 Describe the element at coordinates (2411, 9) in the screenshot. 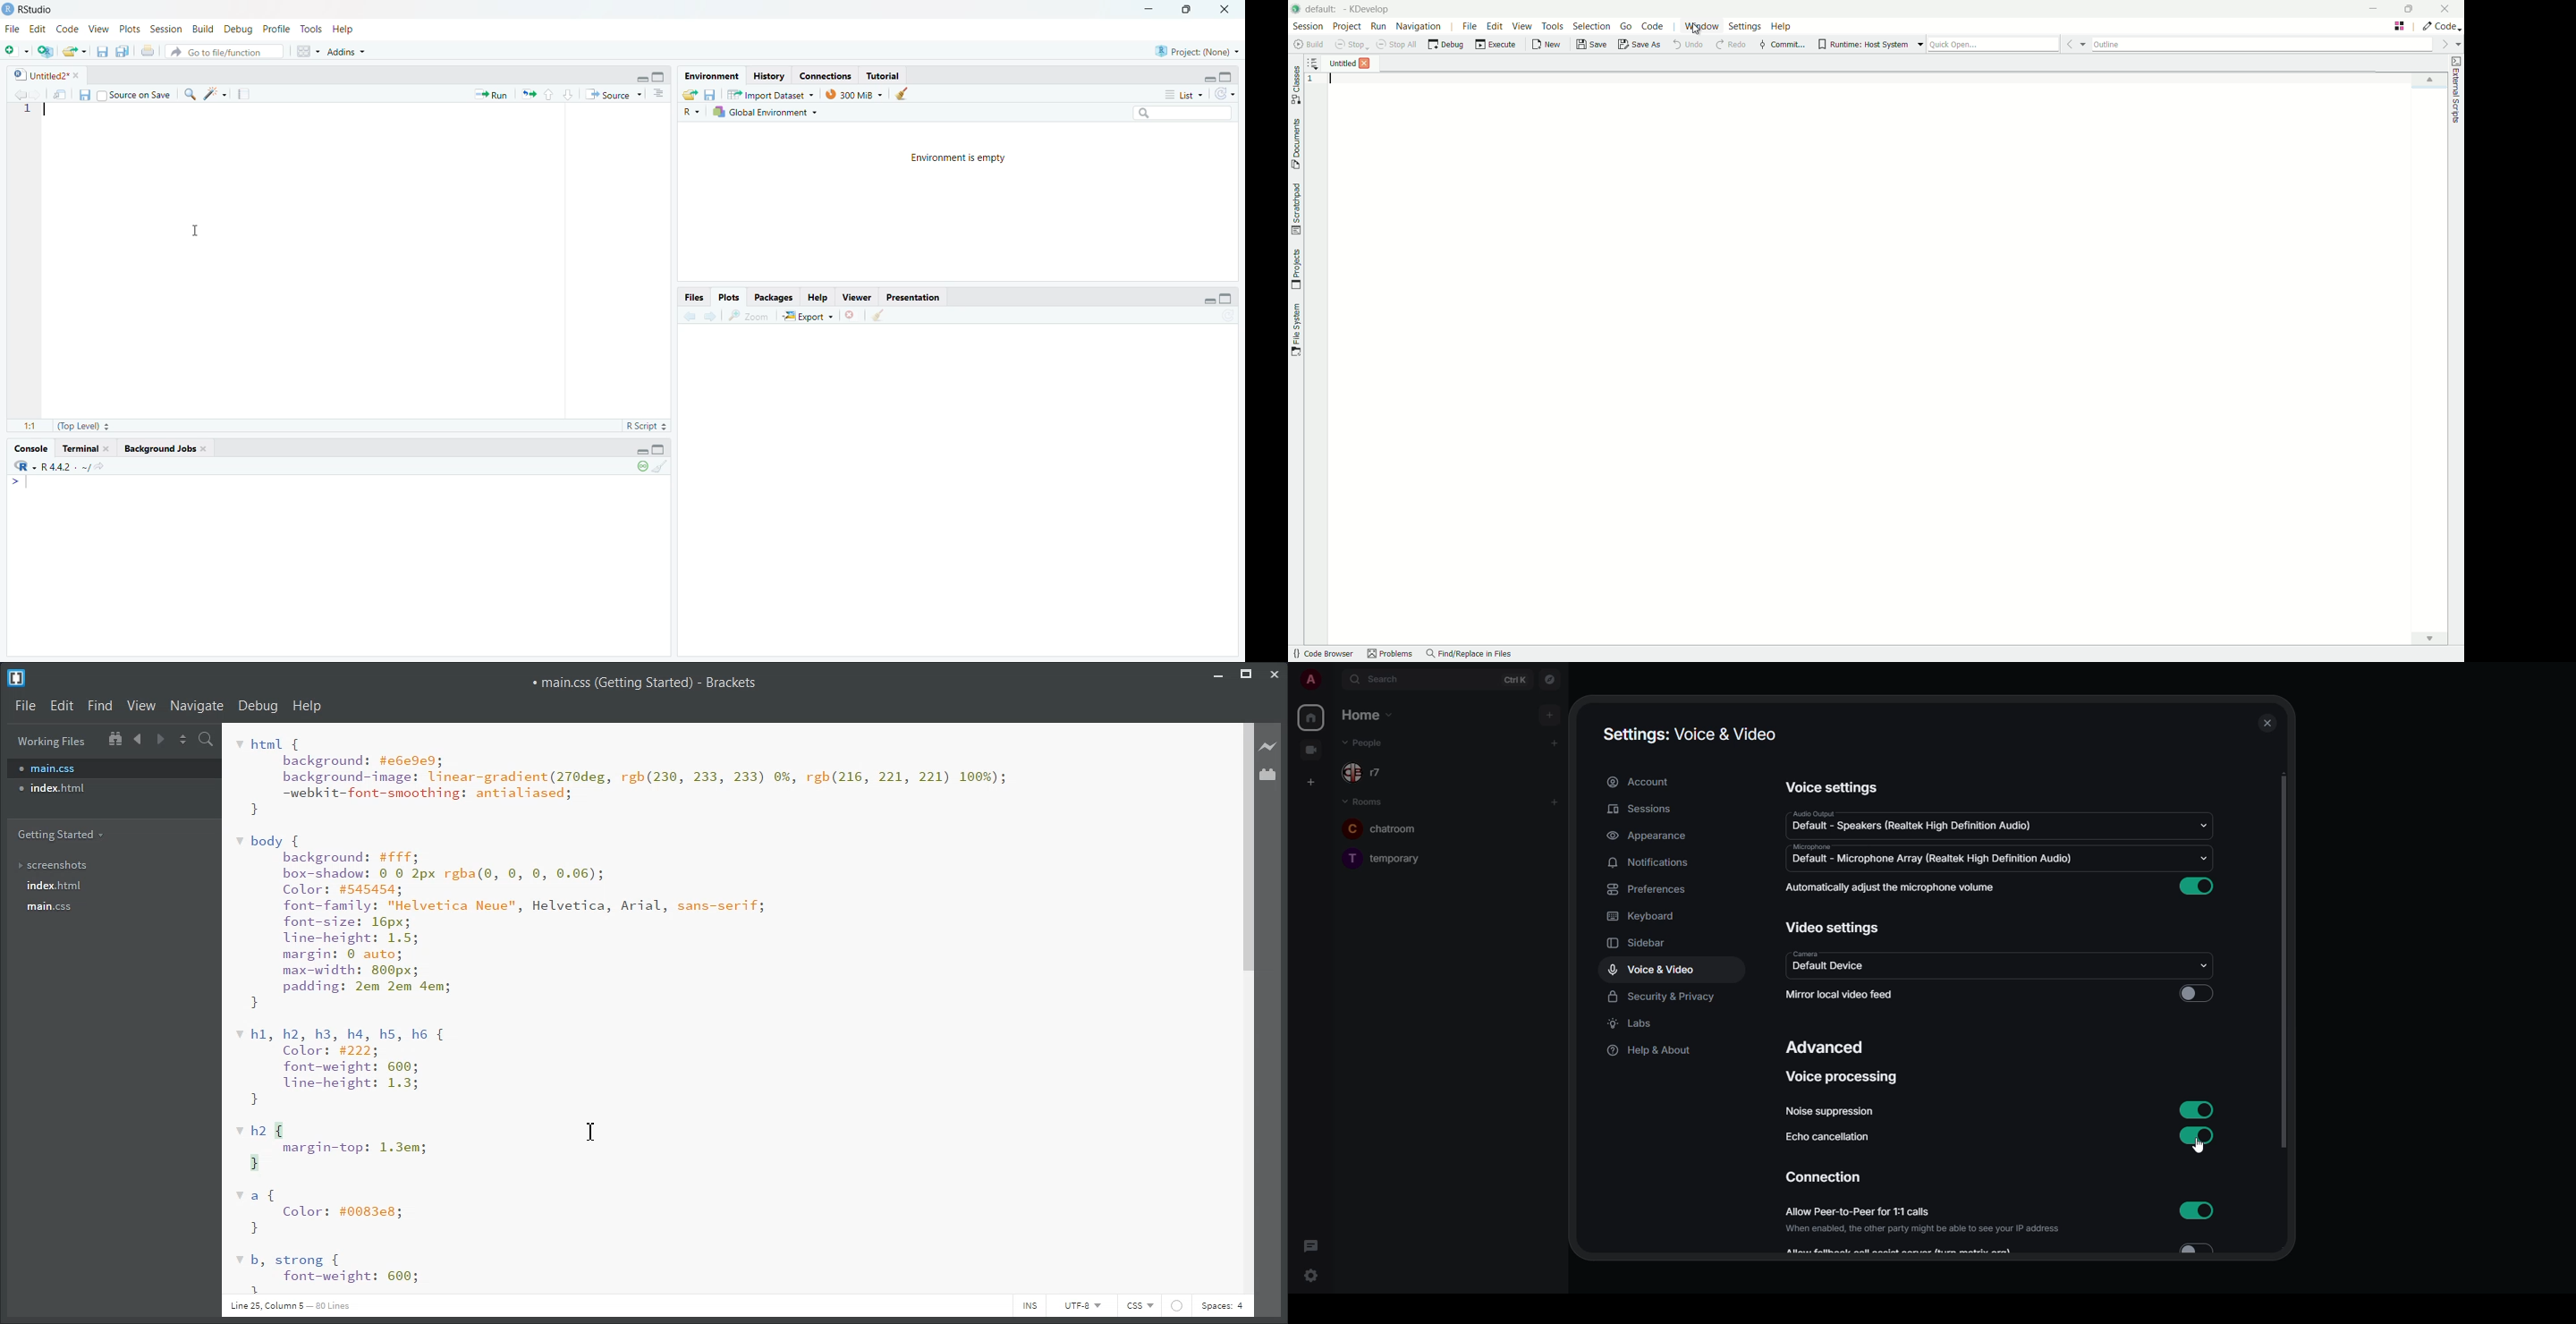

I see `maximize or restore` at that location.